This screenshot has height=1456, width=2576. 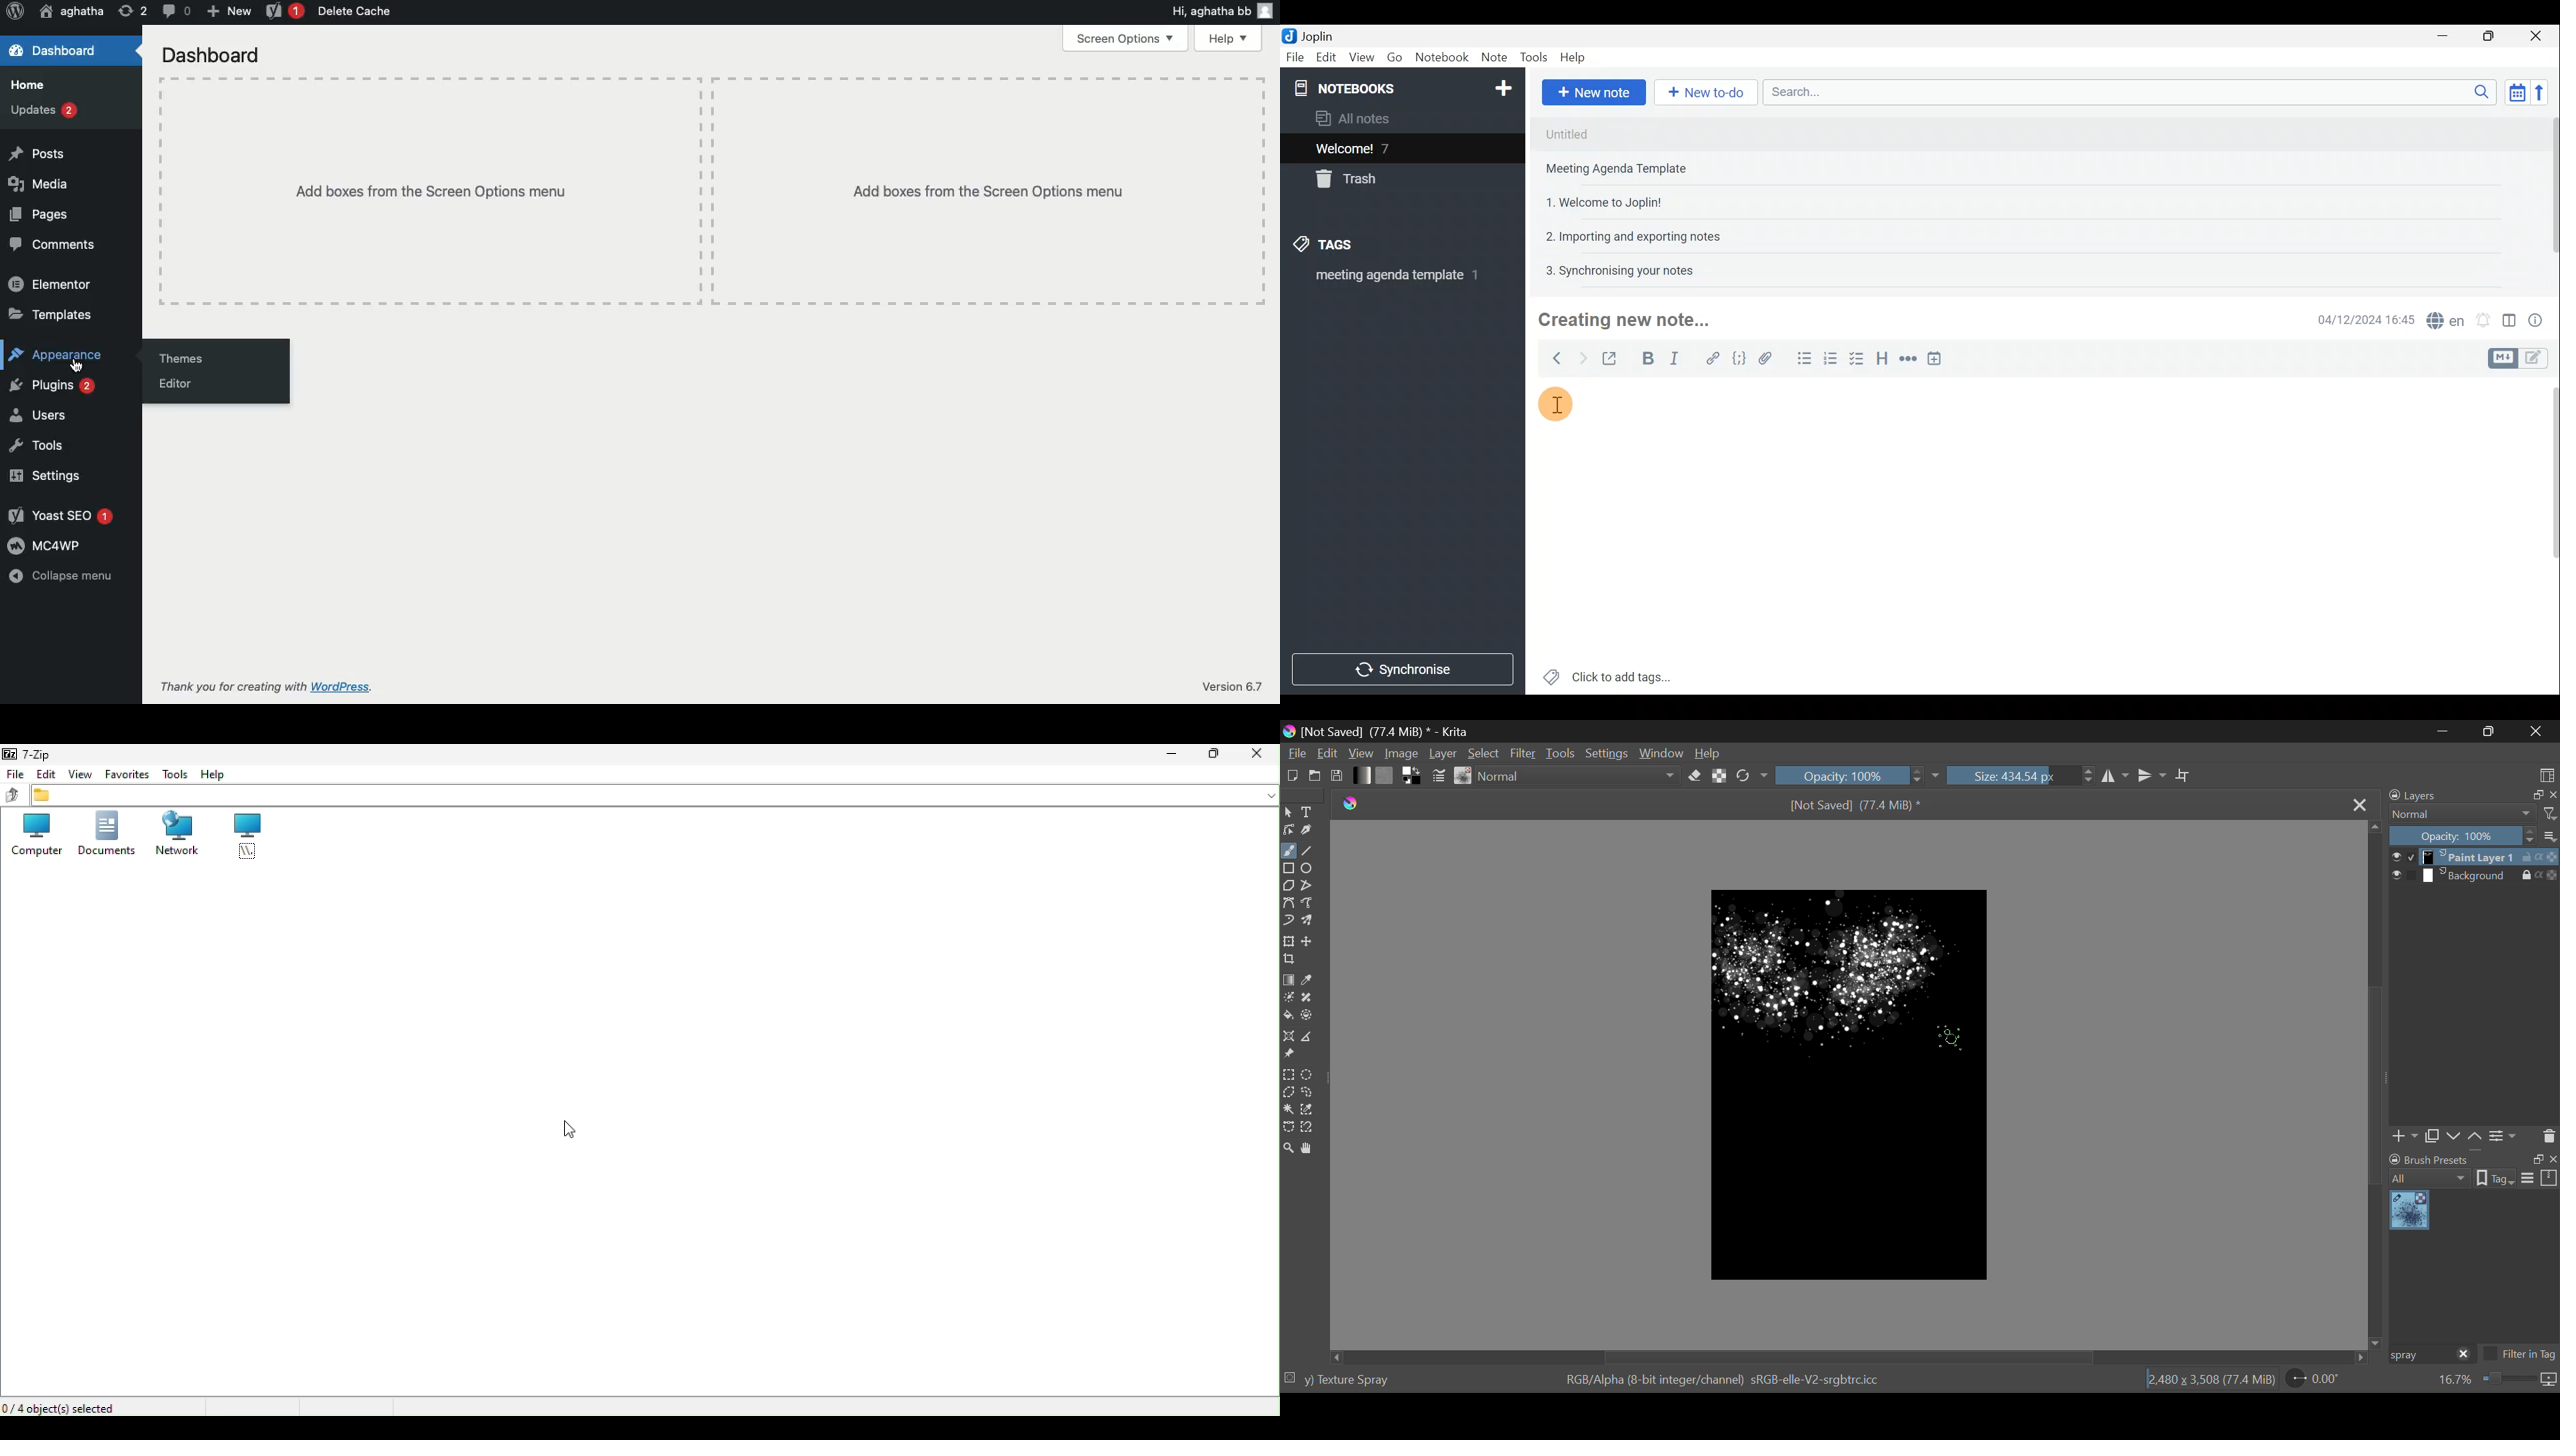 I want to click on Brush Size, so click(x=2021, y=775).